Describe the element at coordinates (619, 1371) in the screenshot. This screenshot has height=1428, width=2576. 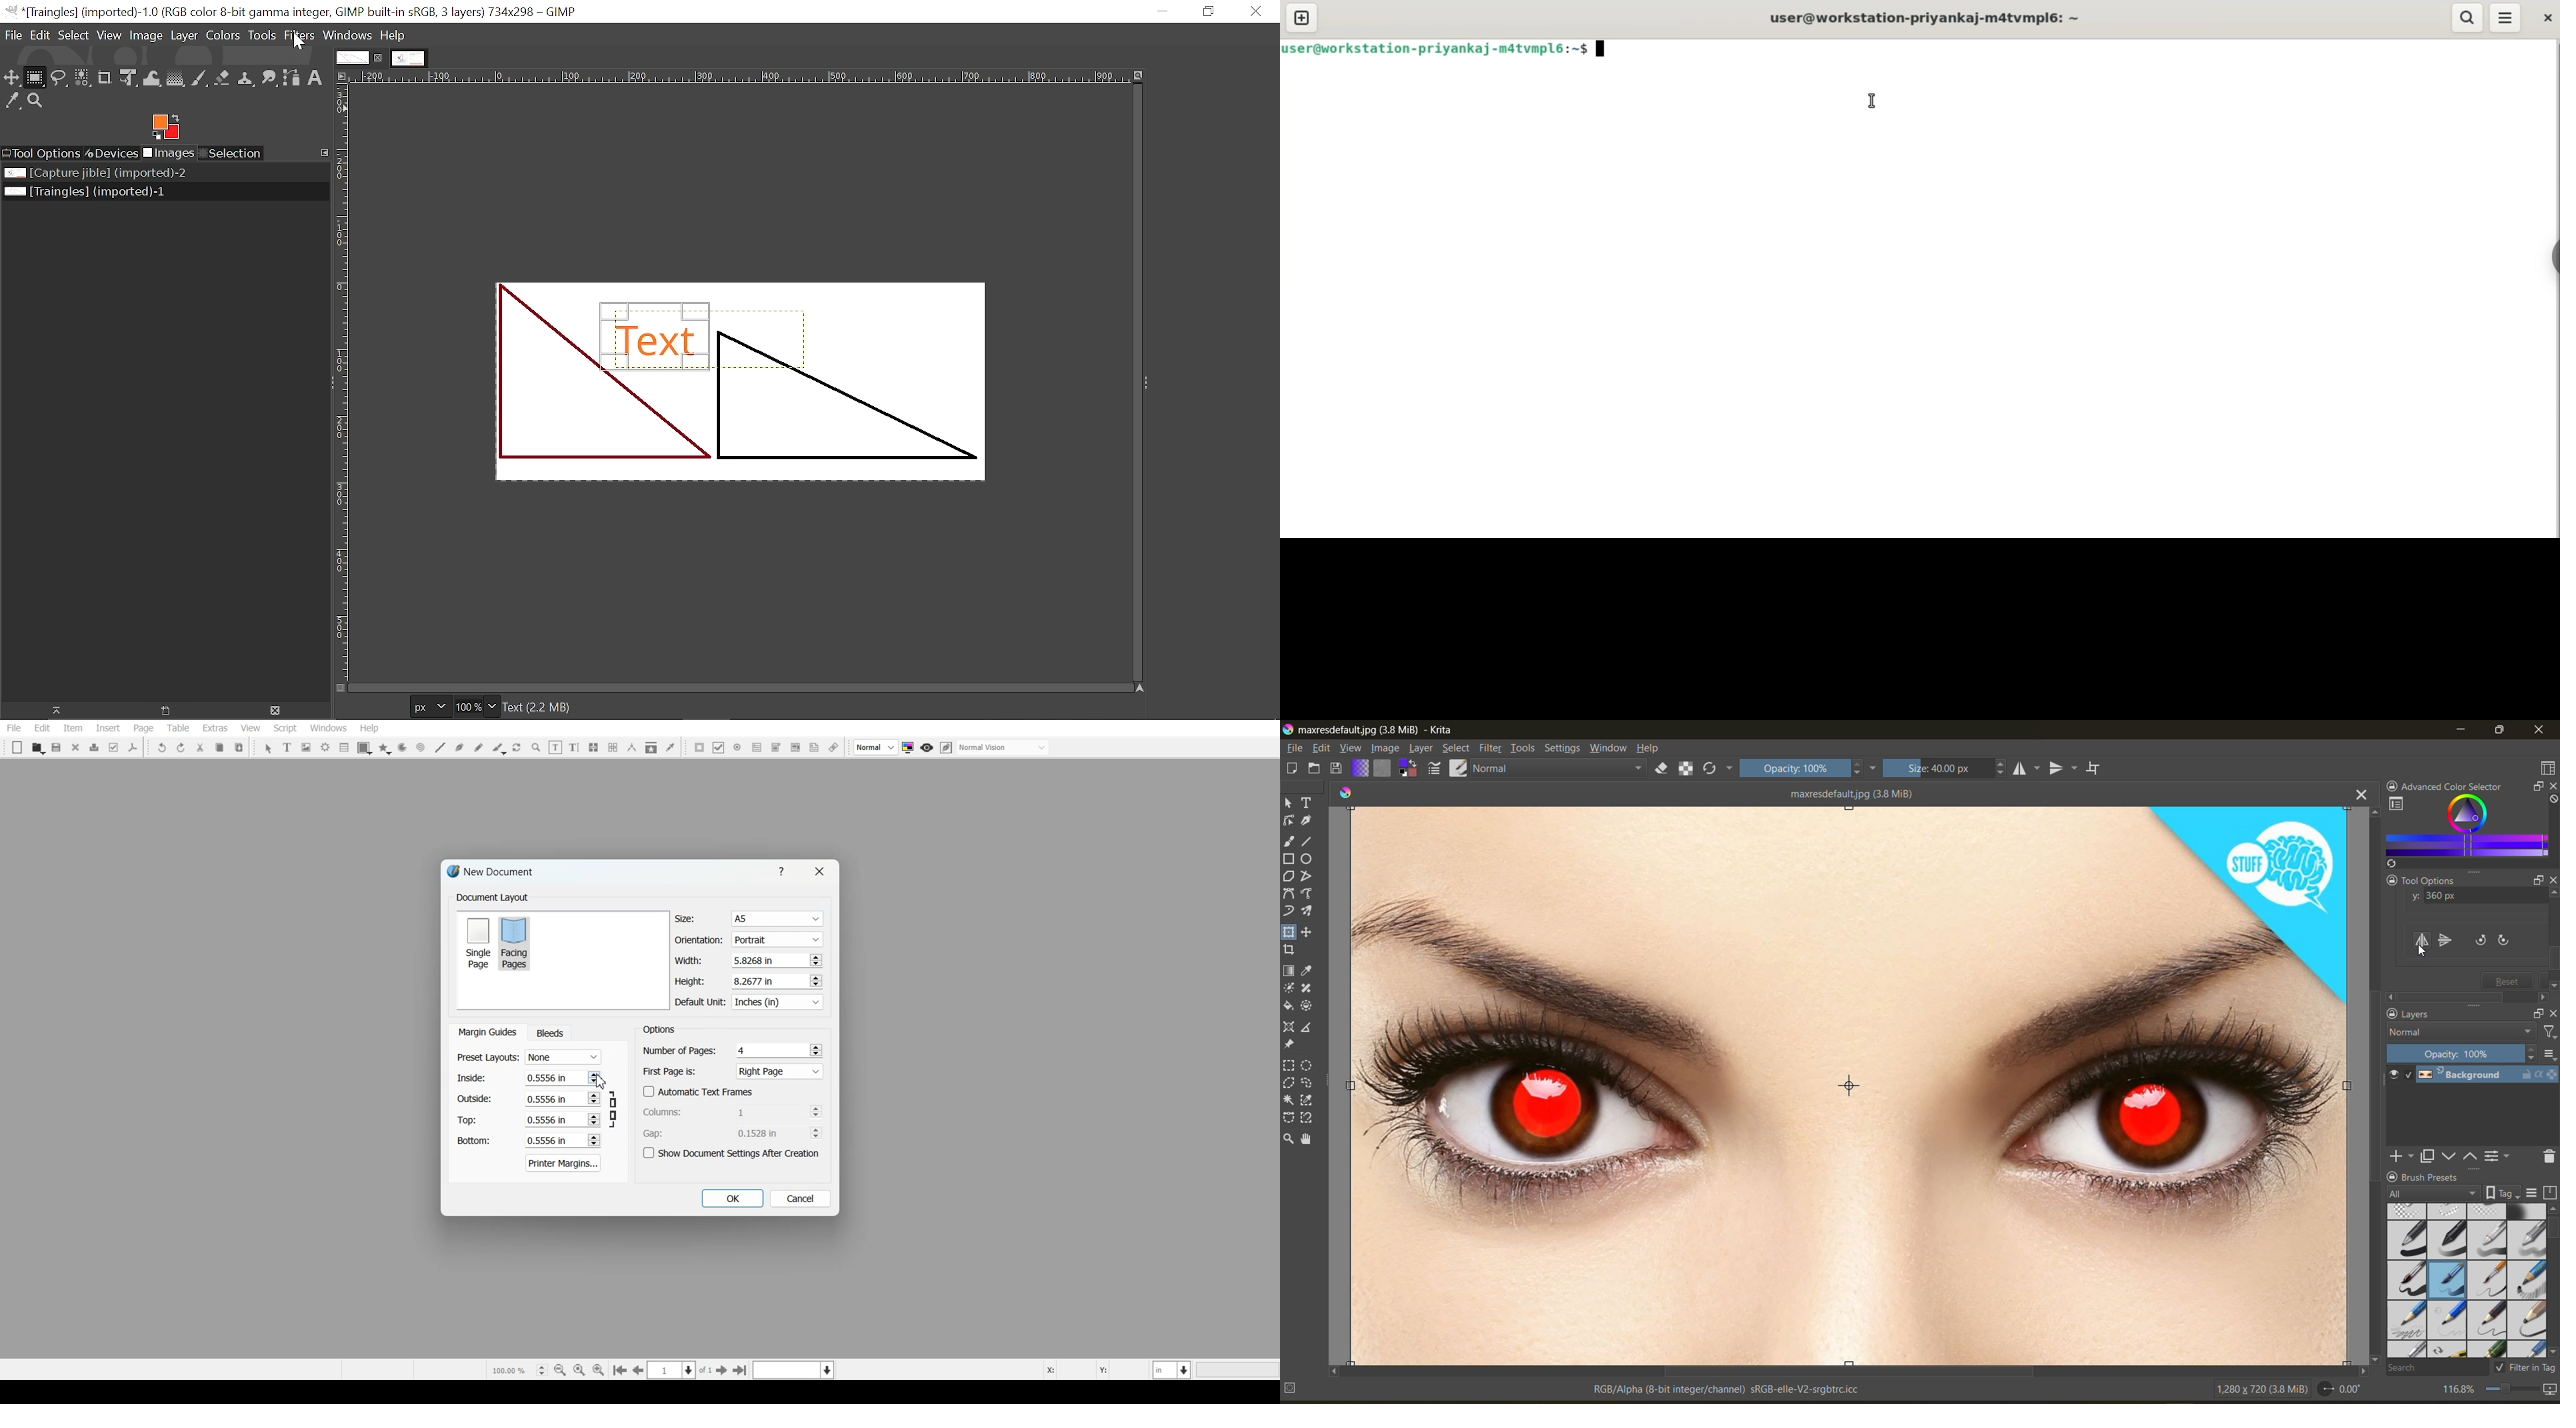
I see `Go to the first page` at that location.